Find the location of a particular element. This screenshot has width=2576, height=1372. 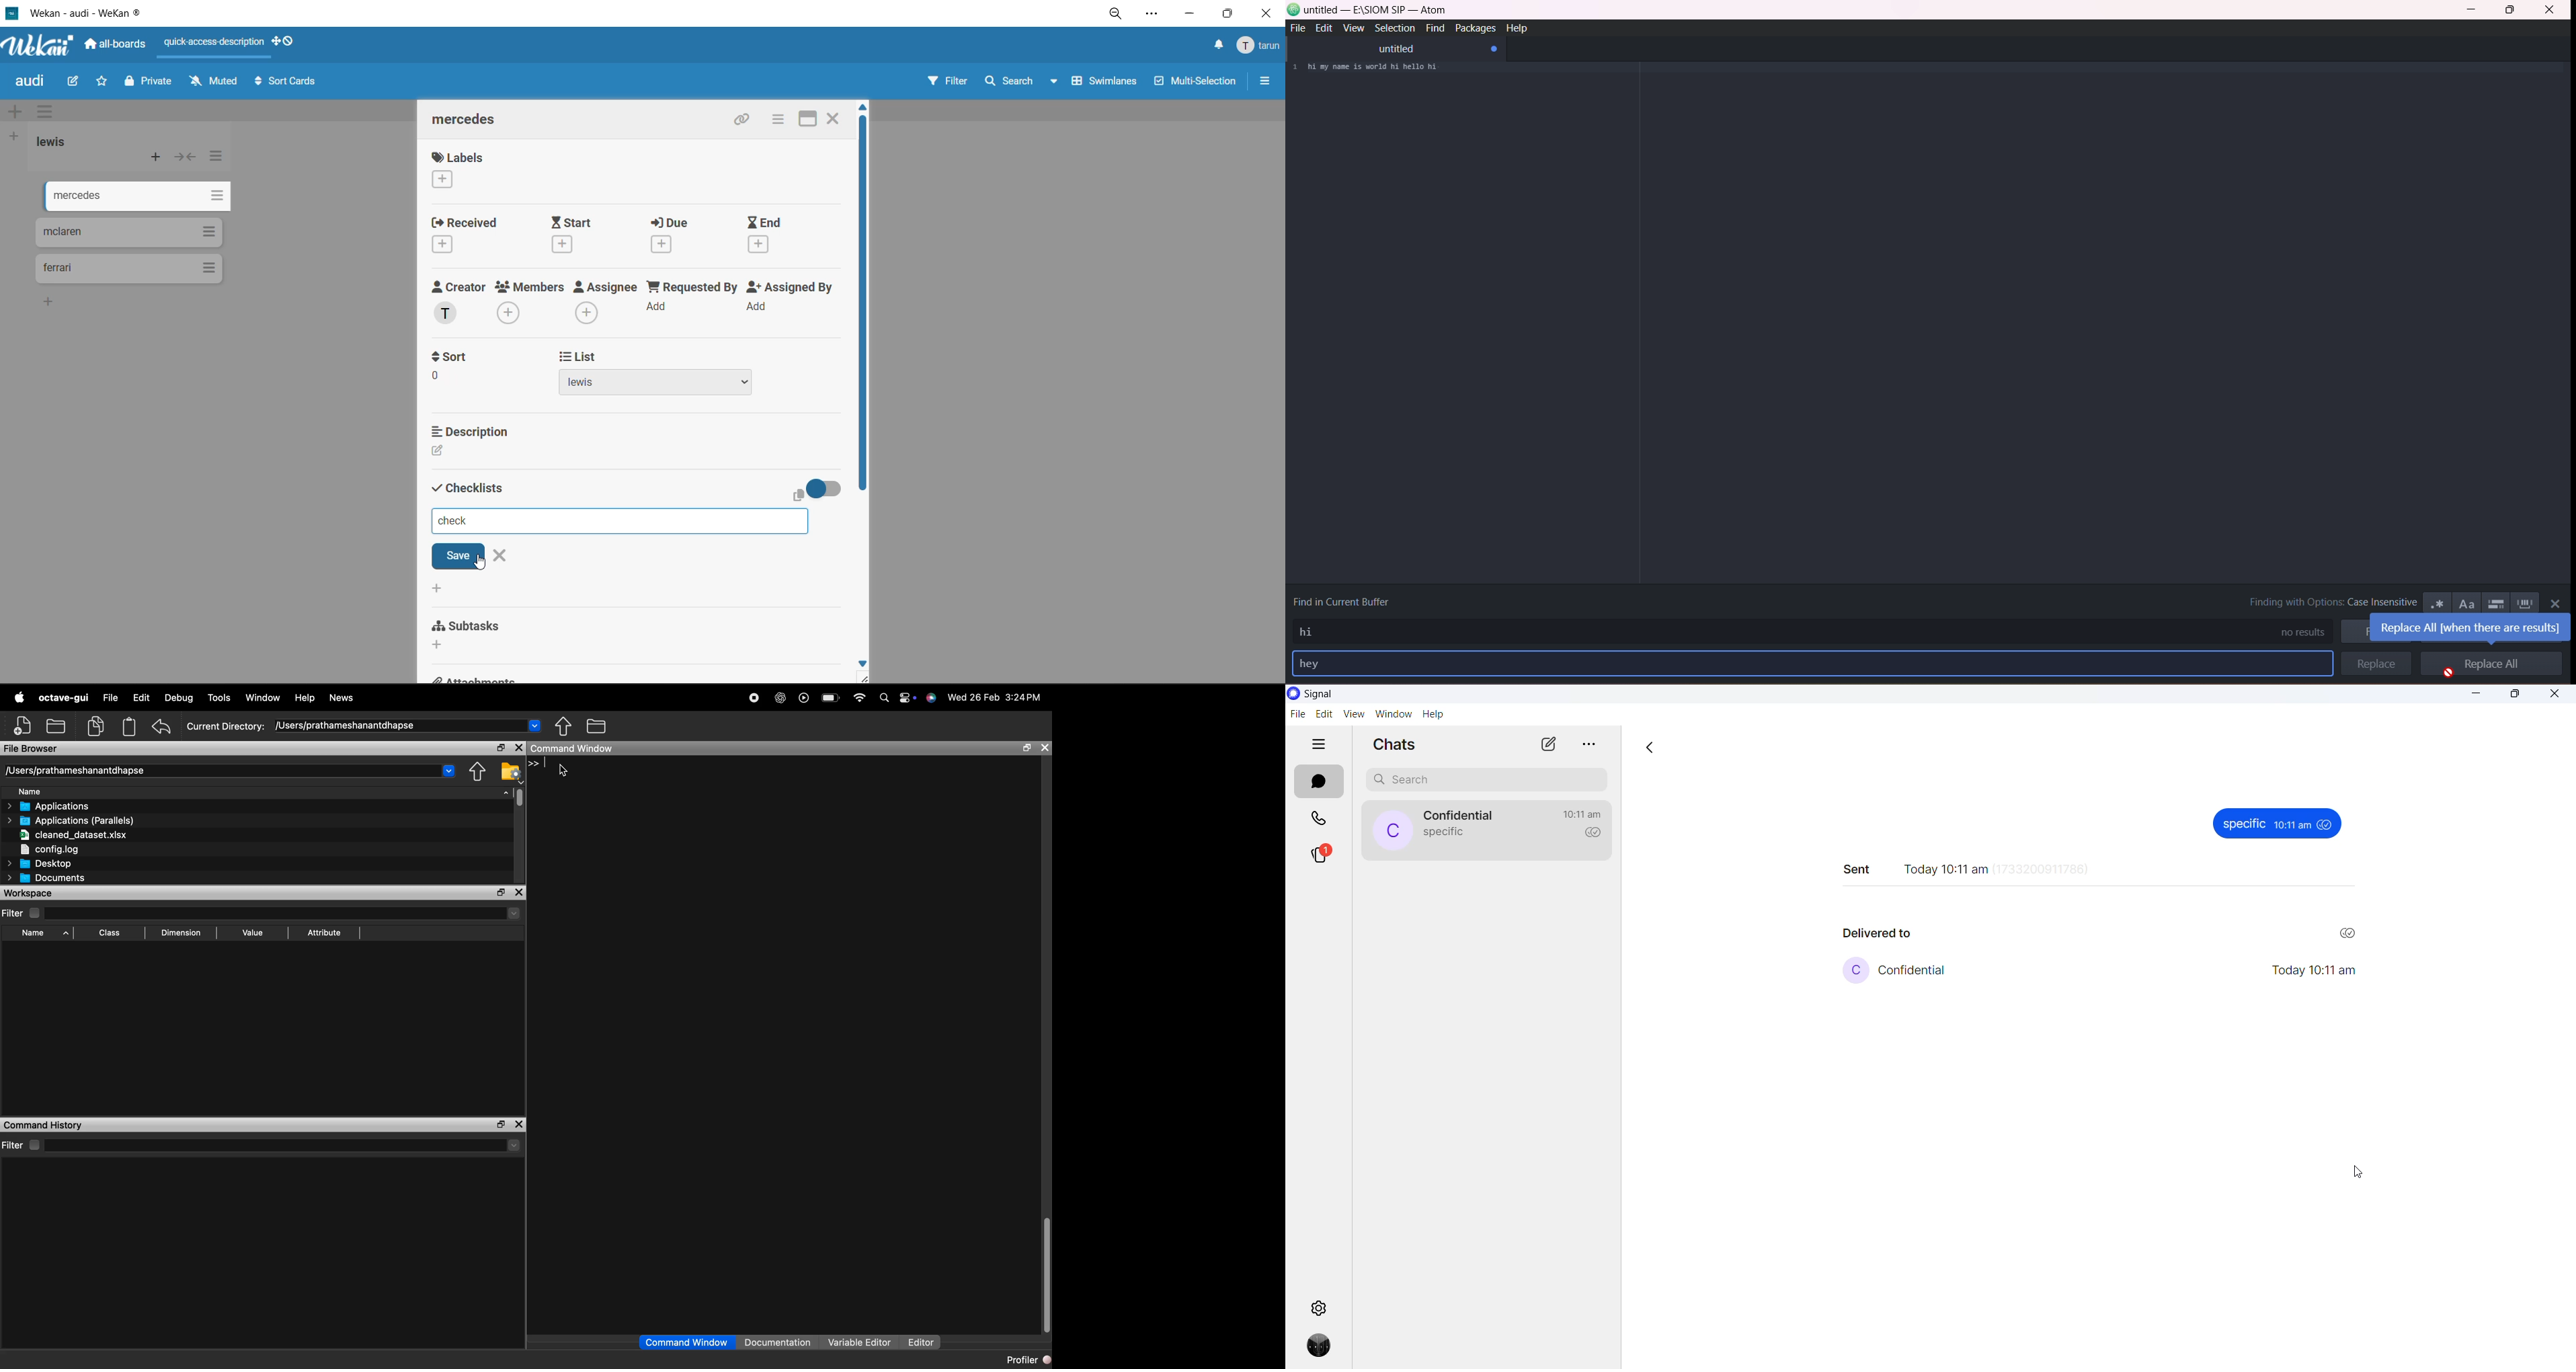

Documents is located at coordinates (46, 879).